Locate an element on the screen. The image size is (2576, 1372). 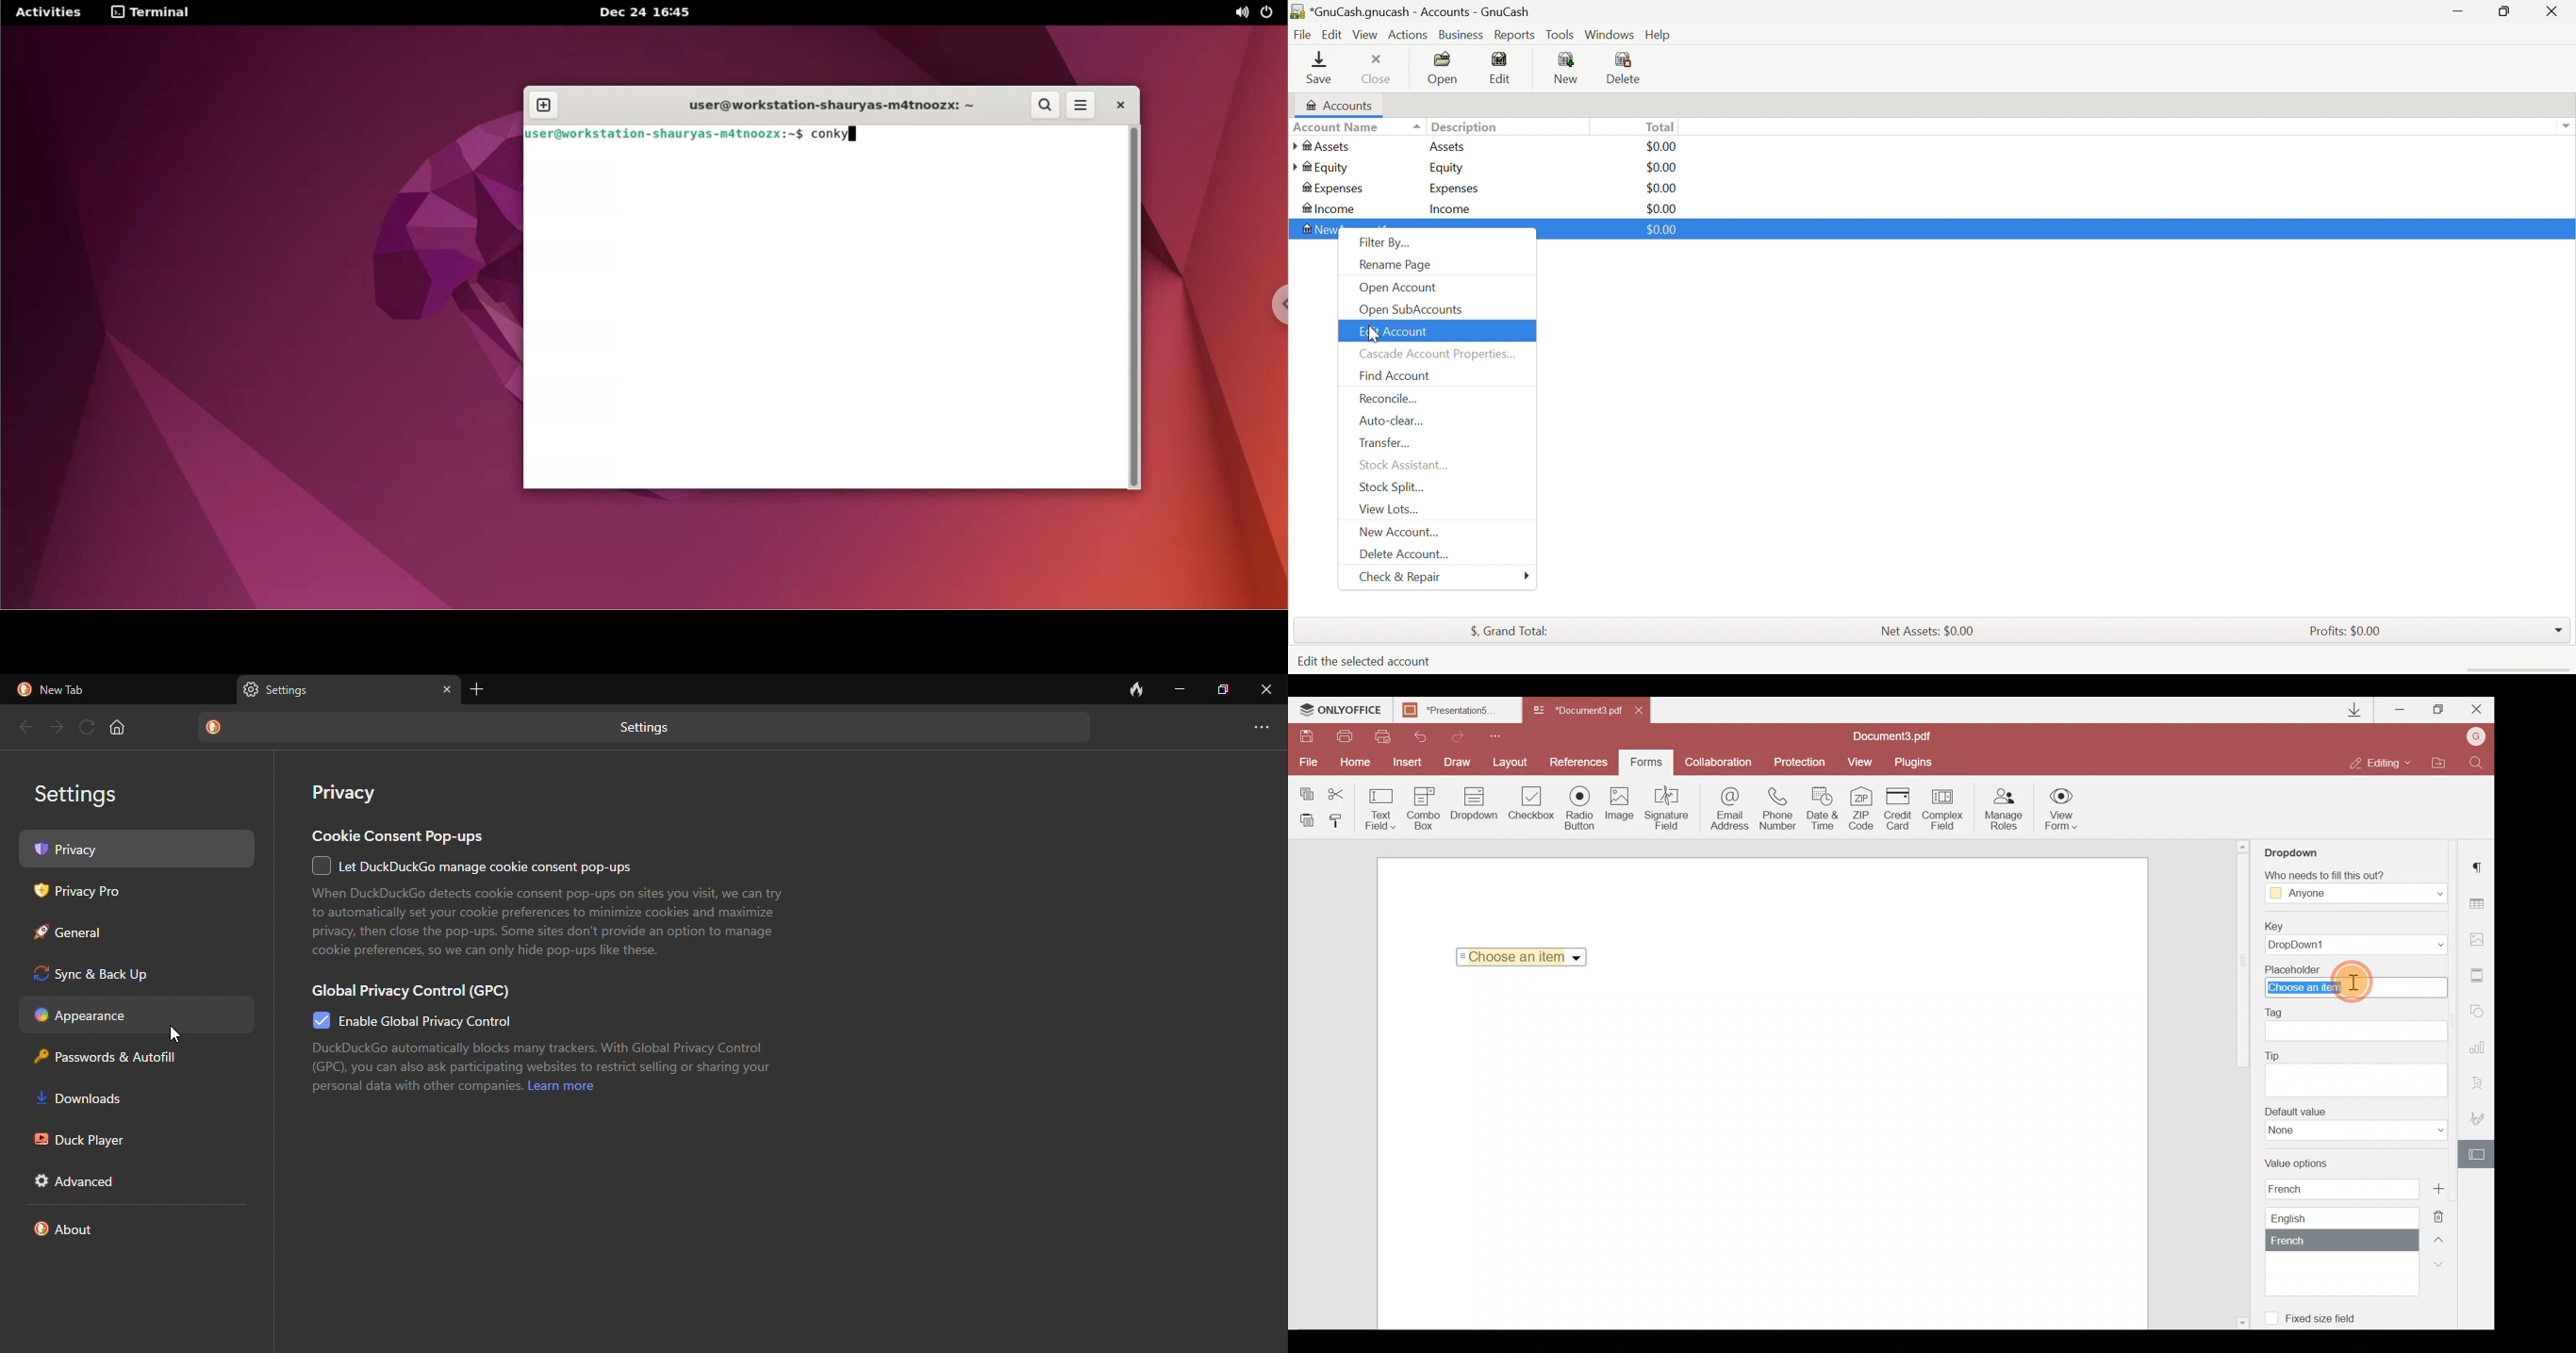
Income is located at coordinates (1455, 208).